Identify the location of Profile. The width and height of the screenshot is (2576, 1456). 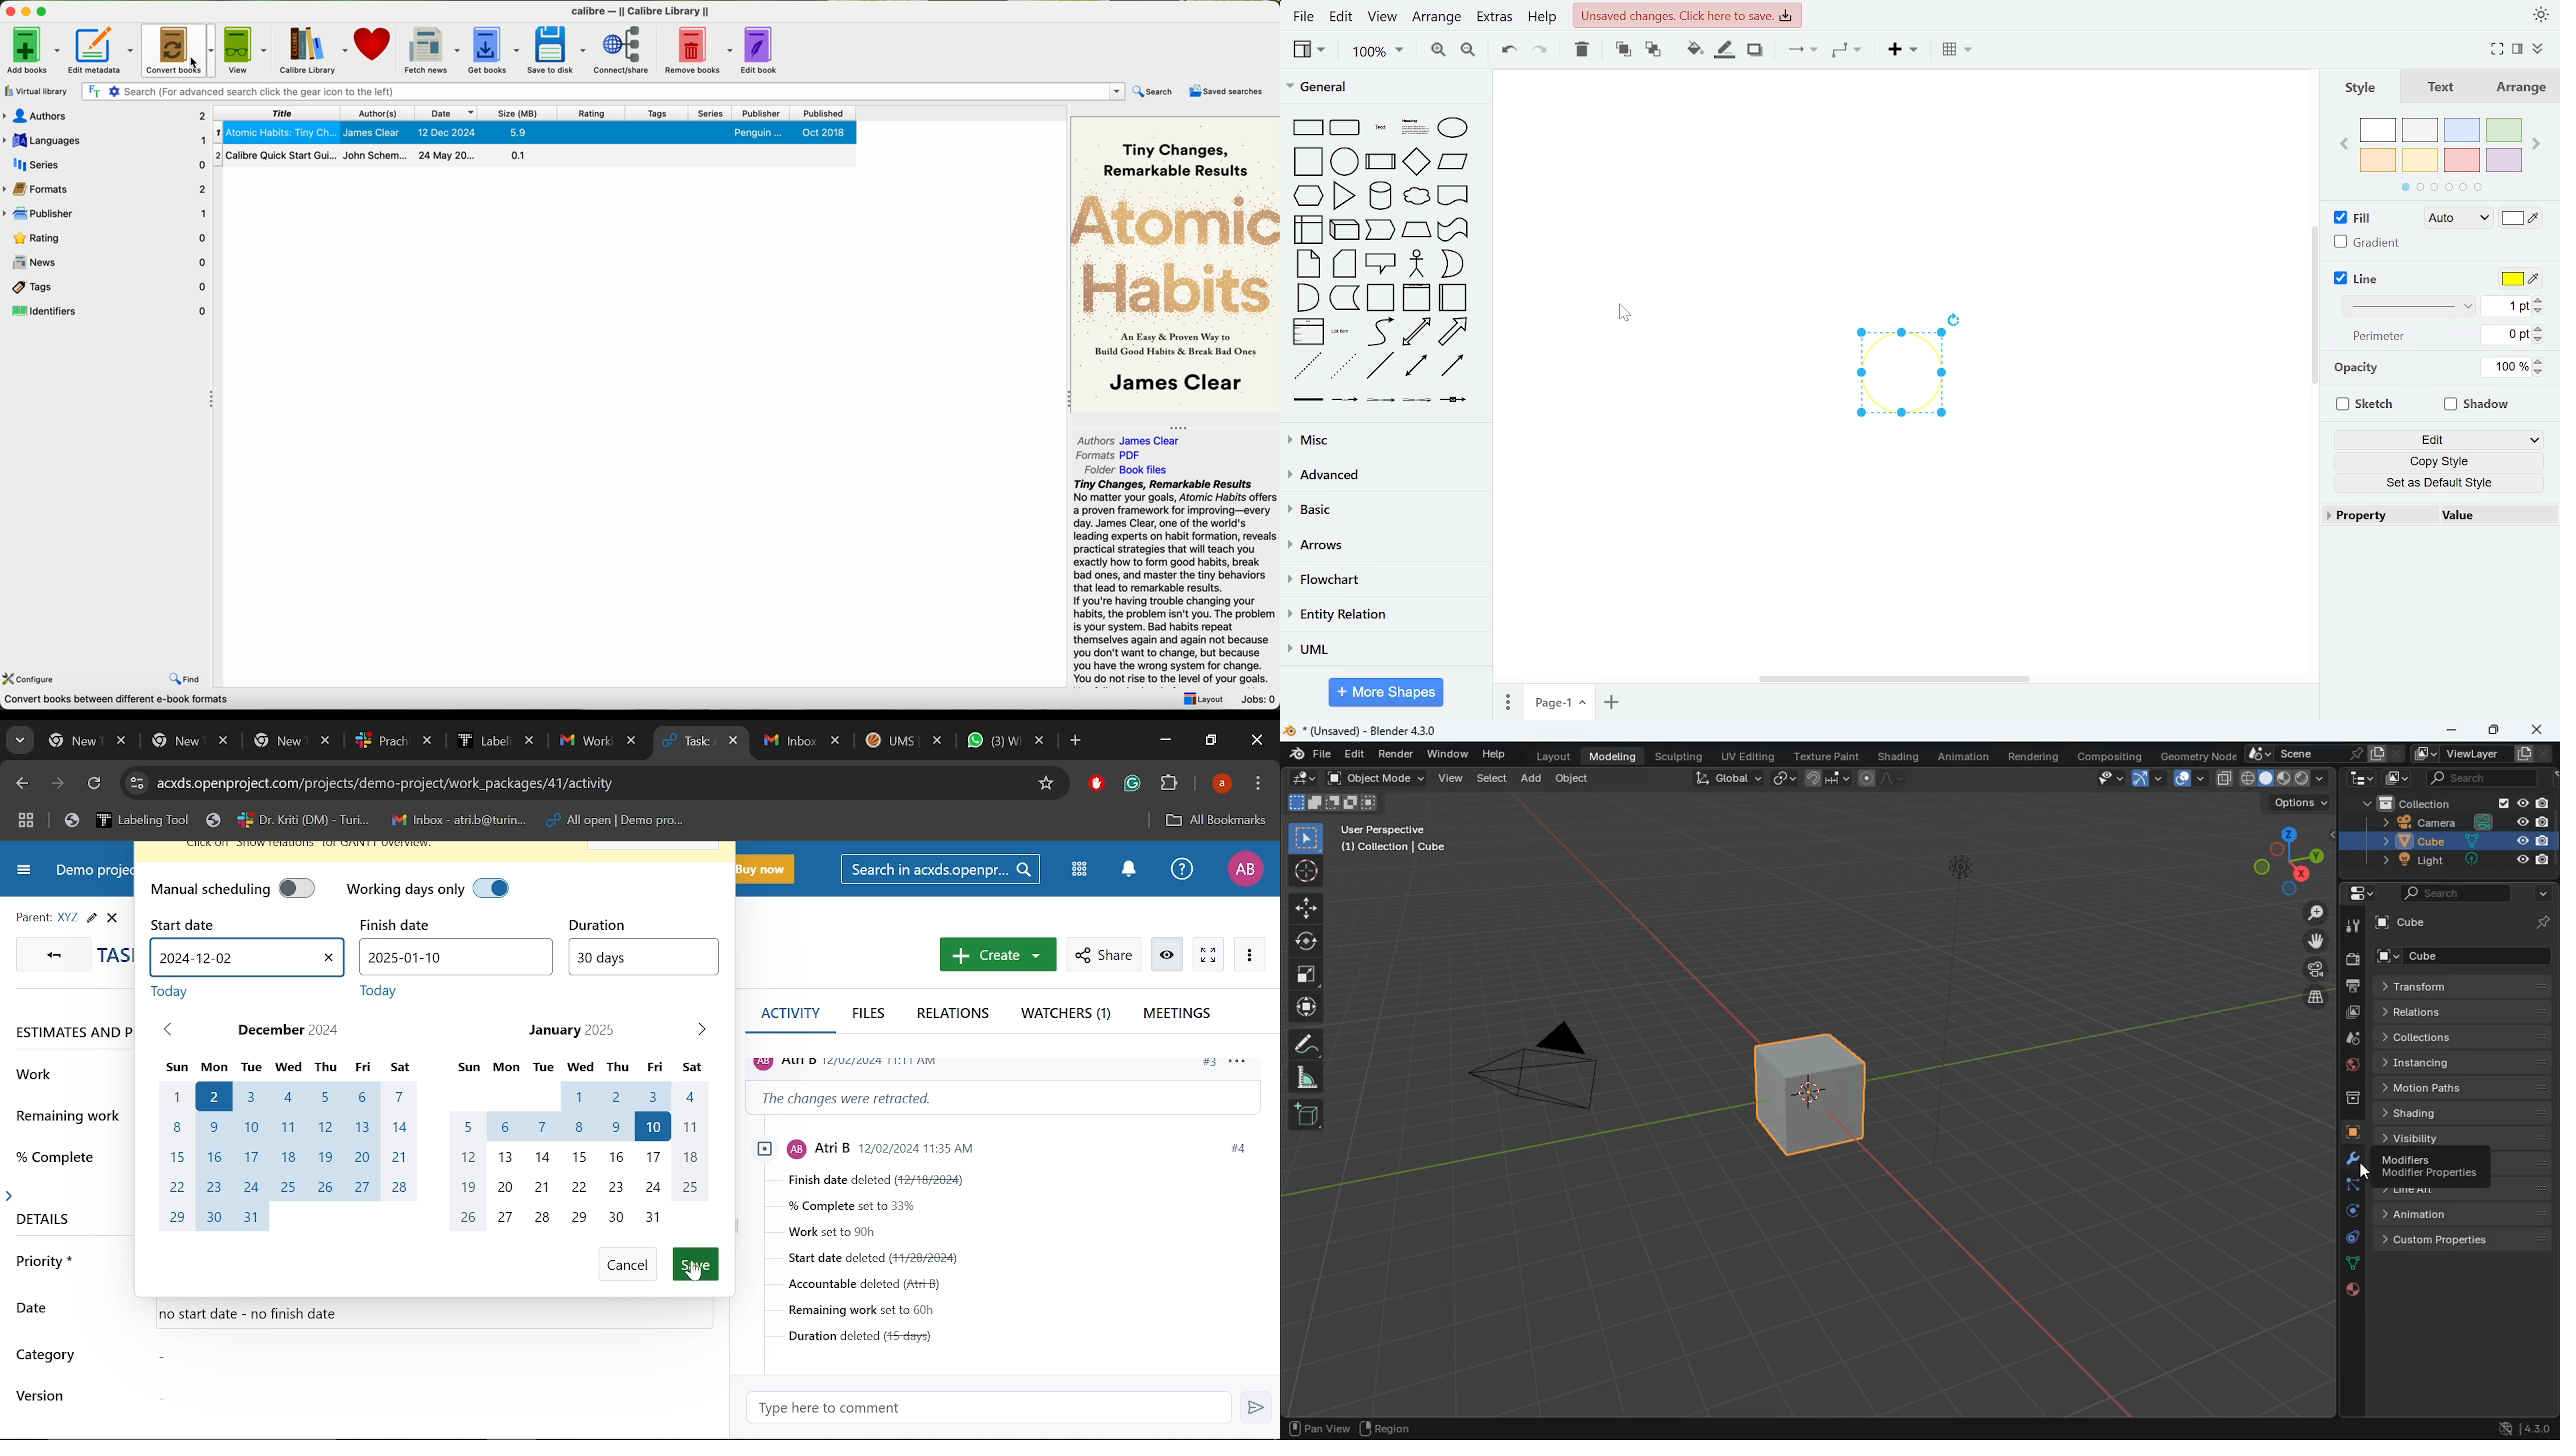
(1224, 783).